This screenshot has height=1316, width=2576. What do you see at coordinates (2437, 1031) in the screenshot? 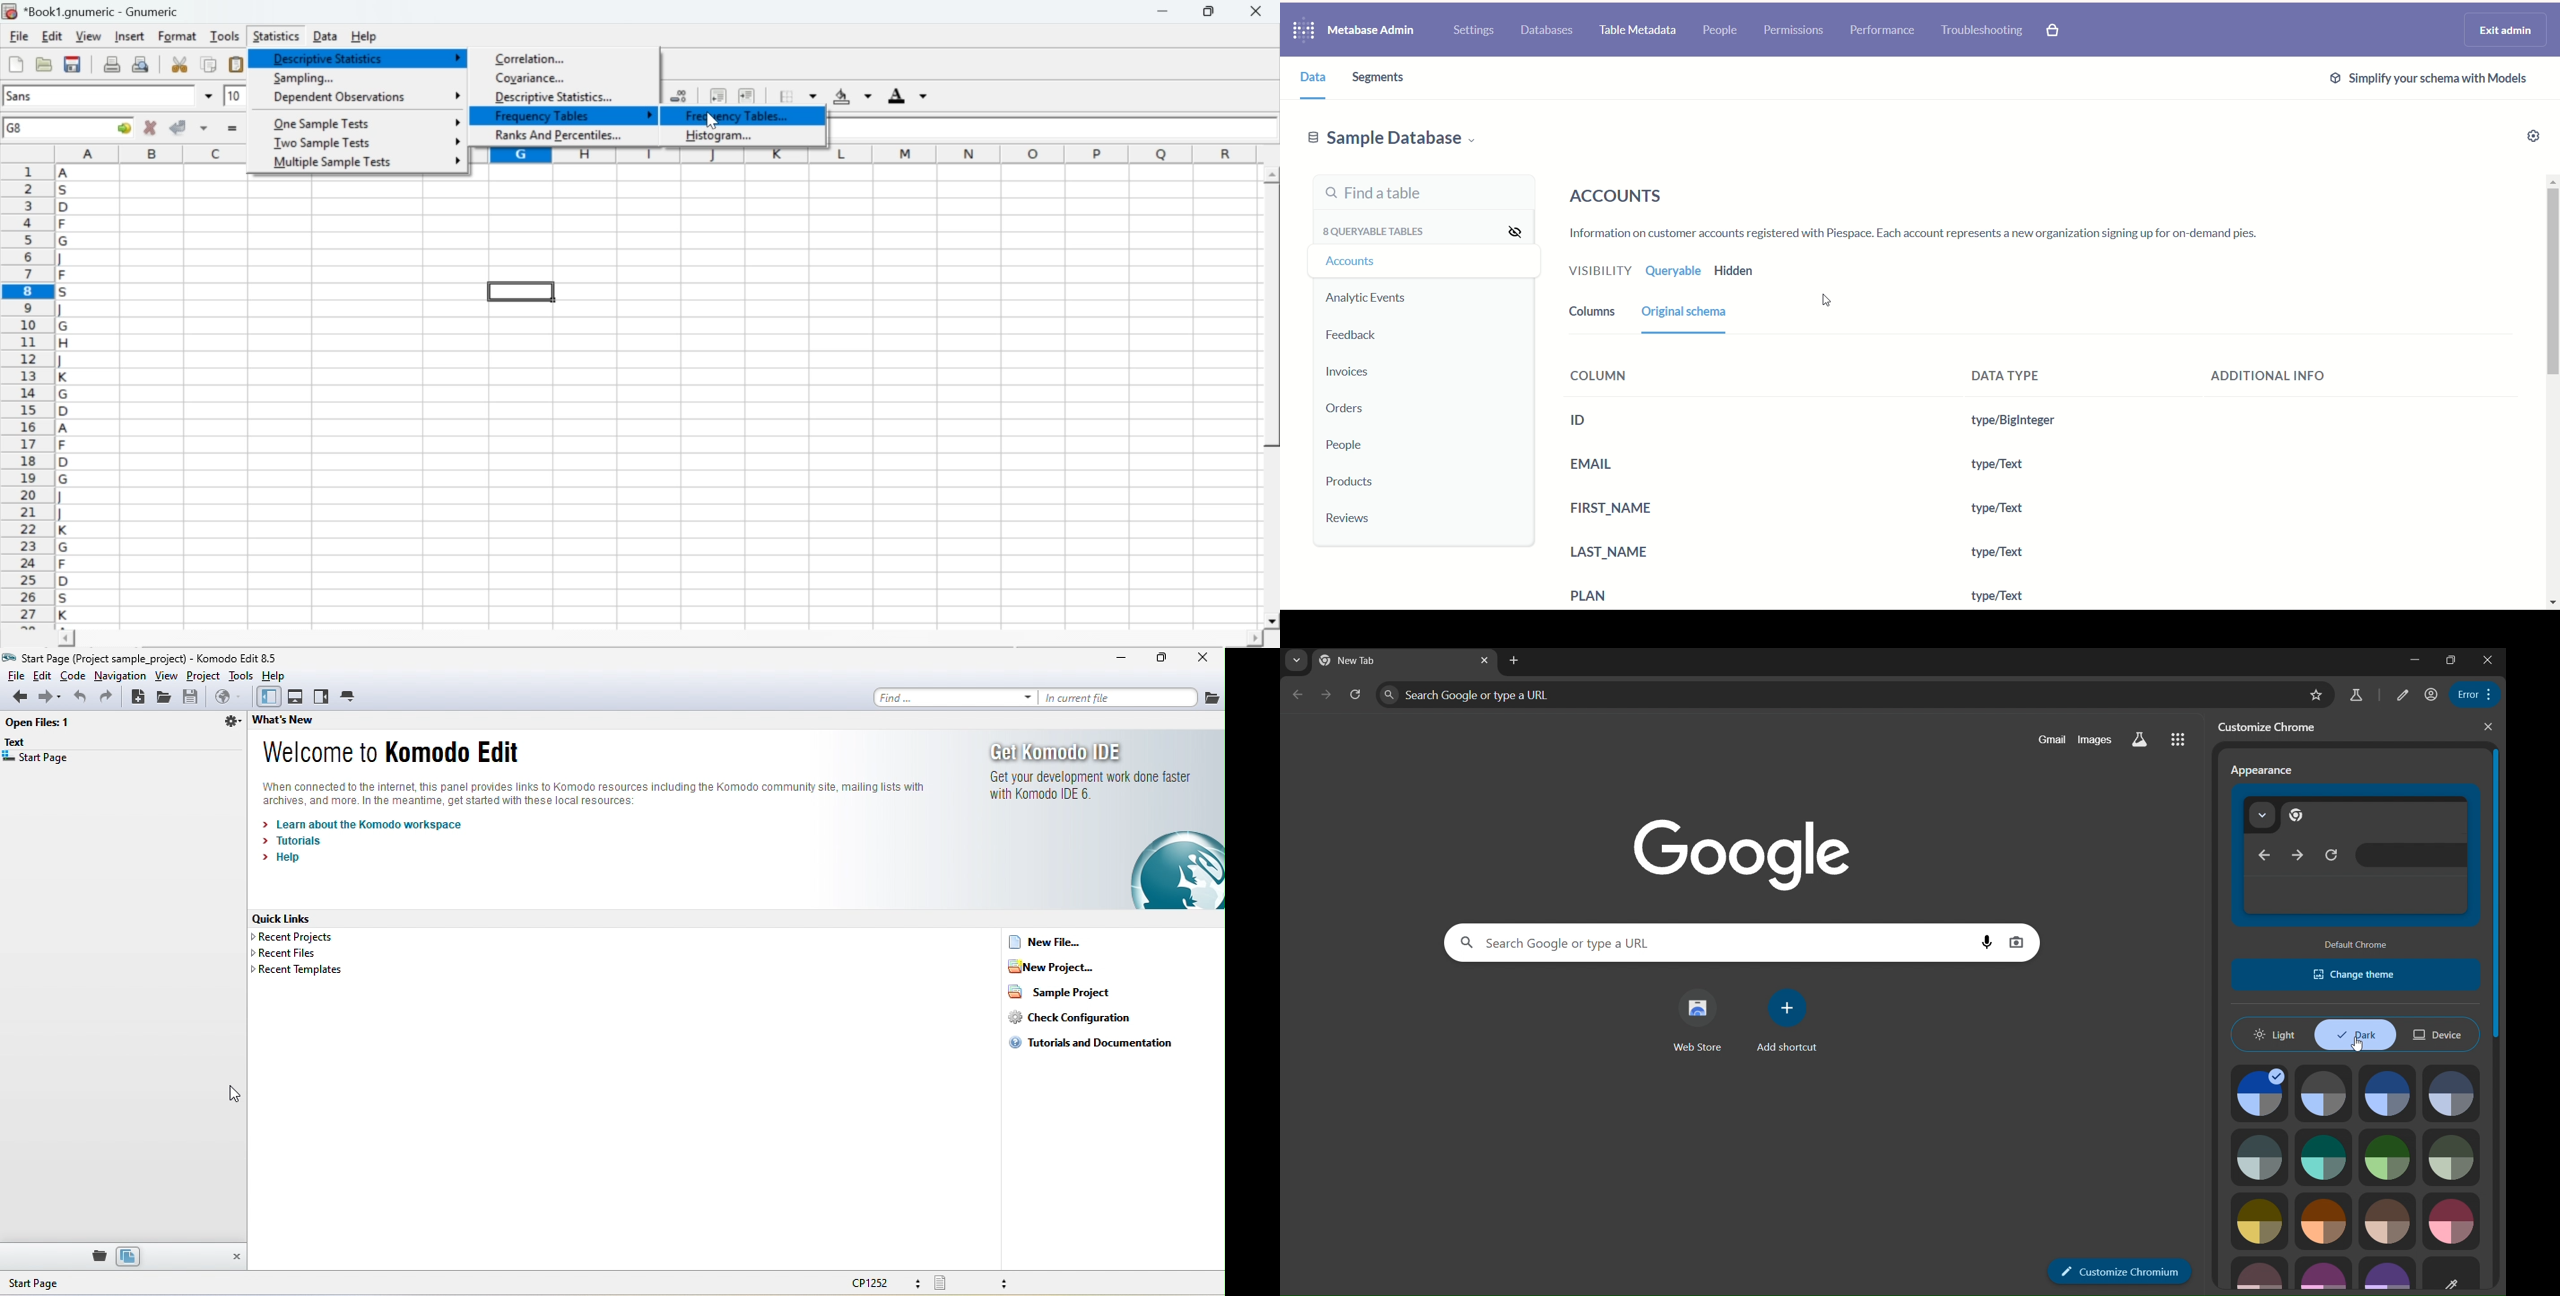
I see `device` at bounding box center [2437, 1031].